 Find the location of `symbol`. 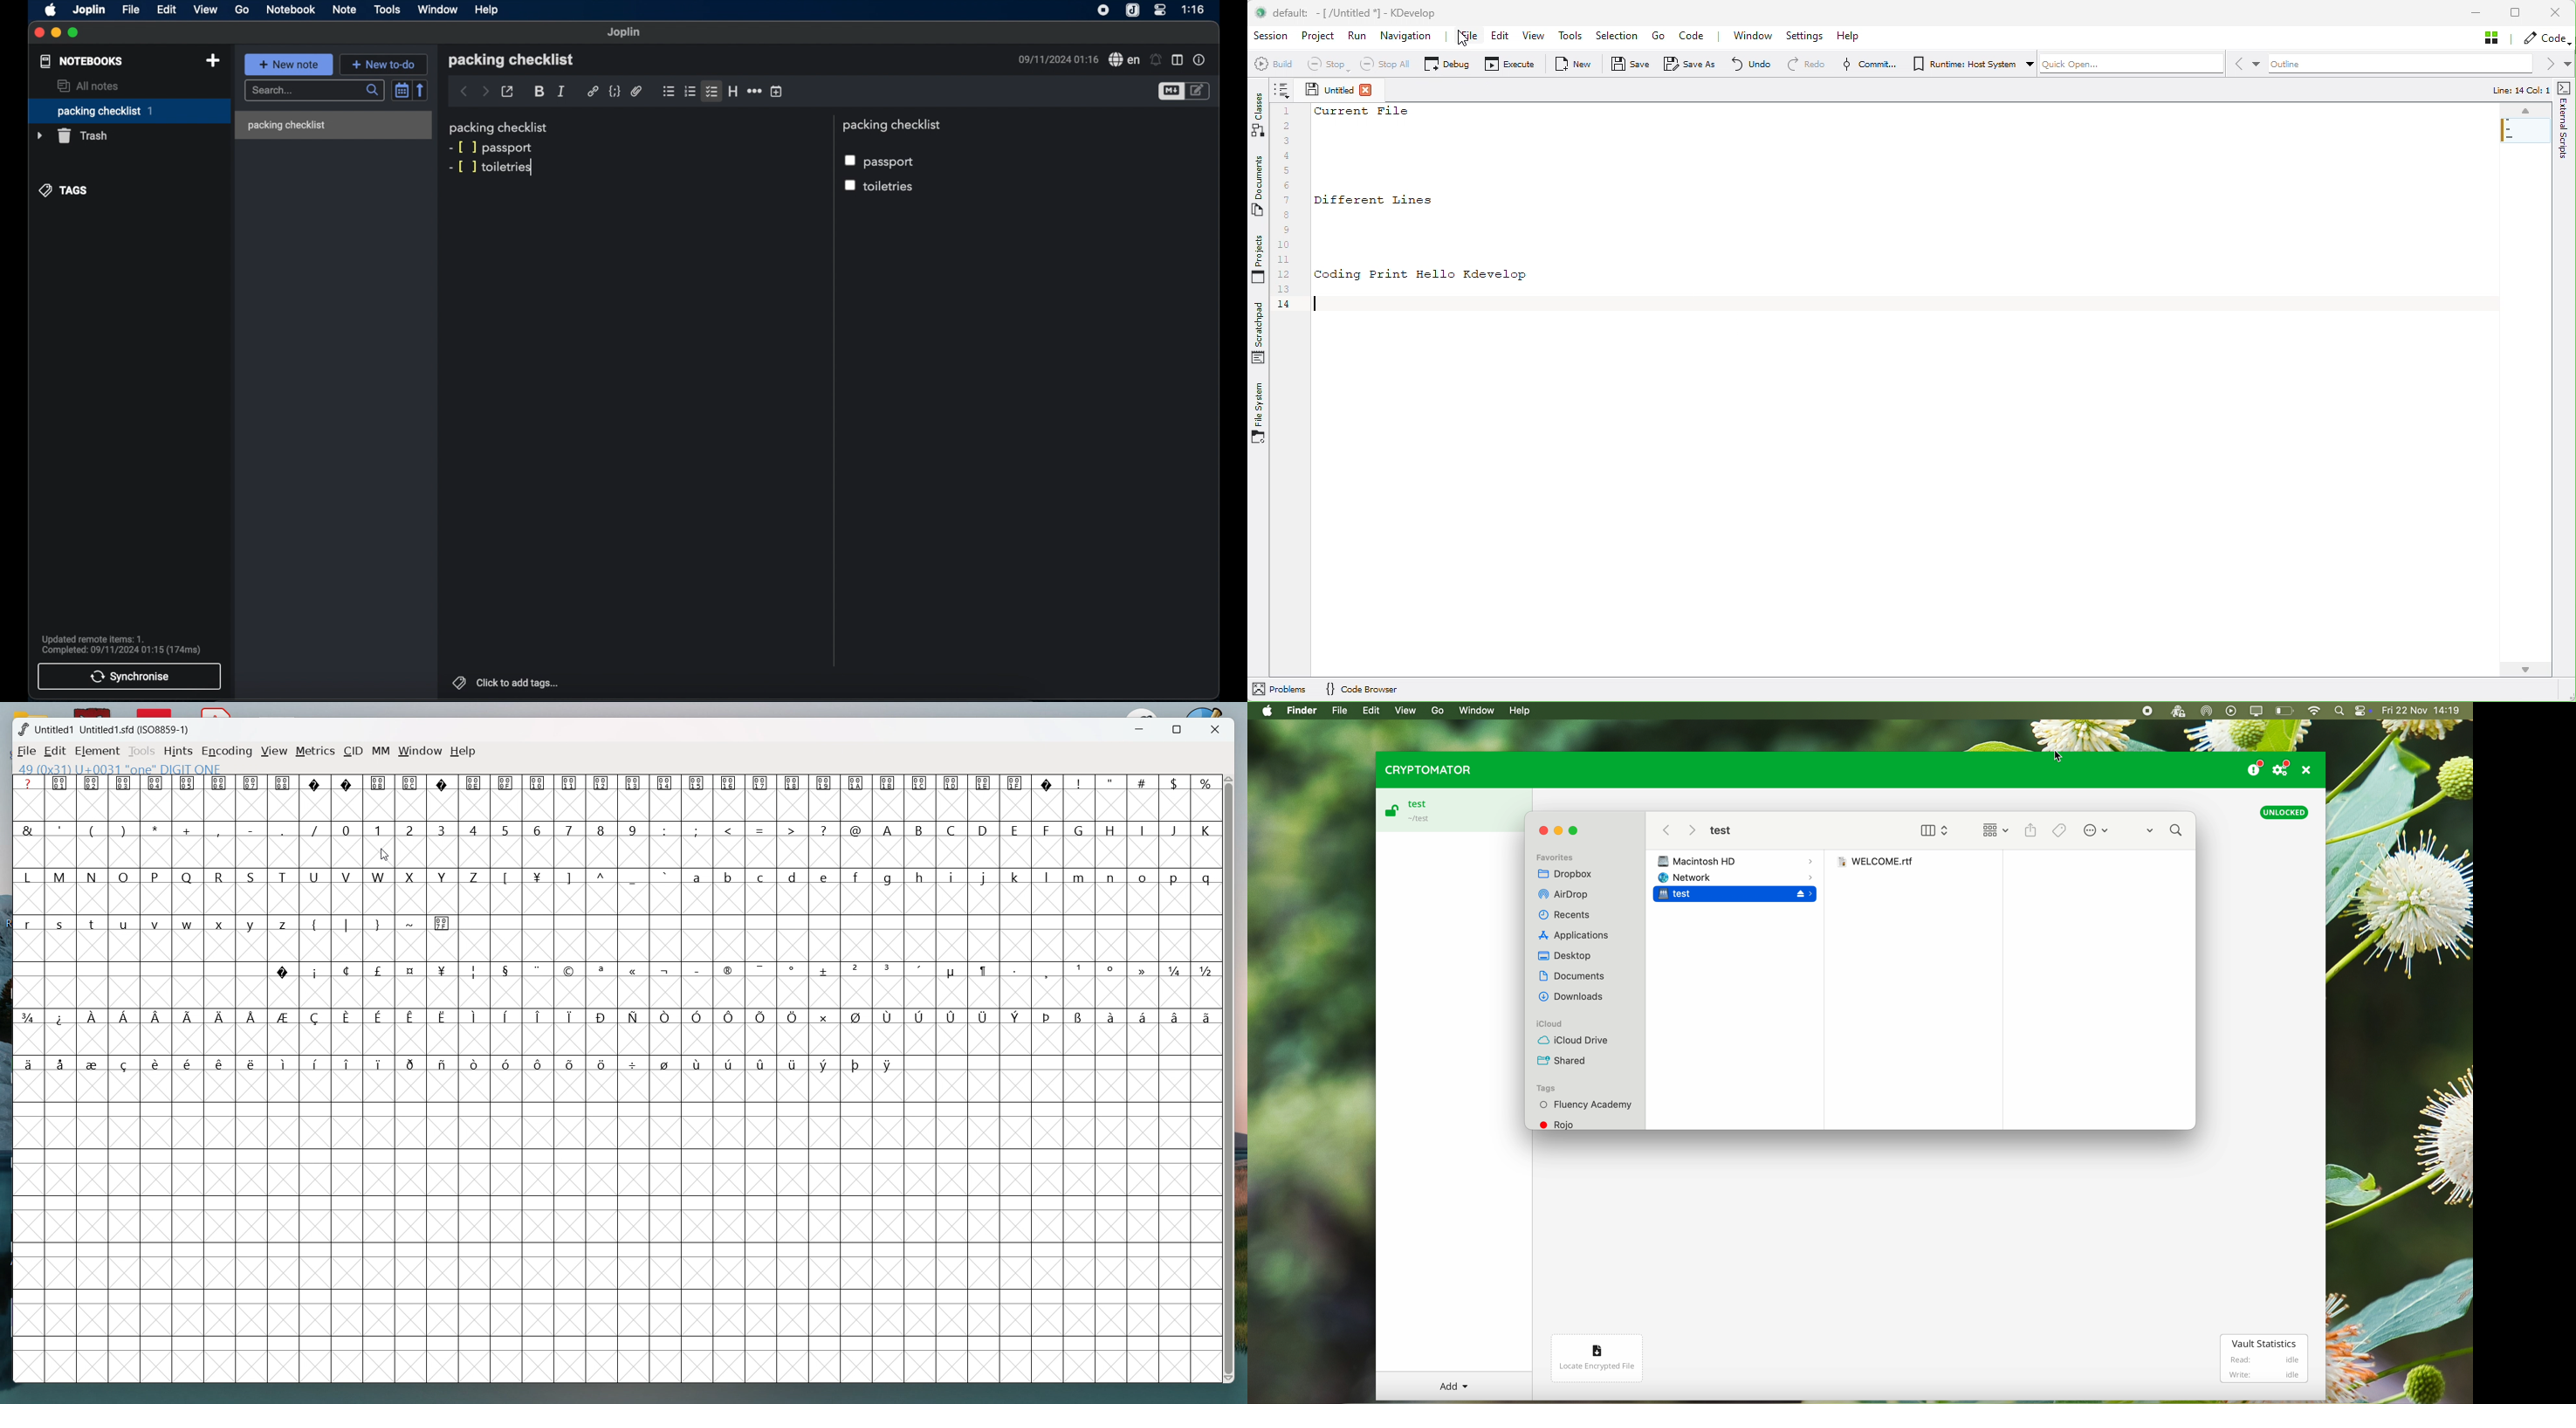

symbol is located at coordinates (1051, 1015).